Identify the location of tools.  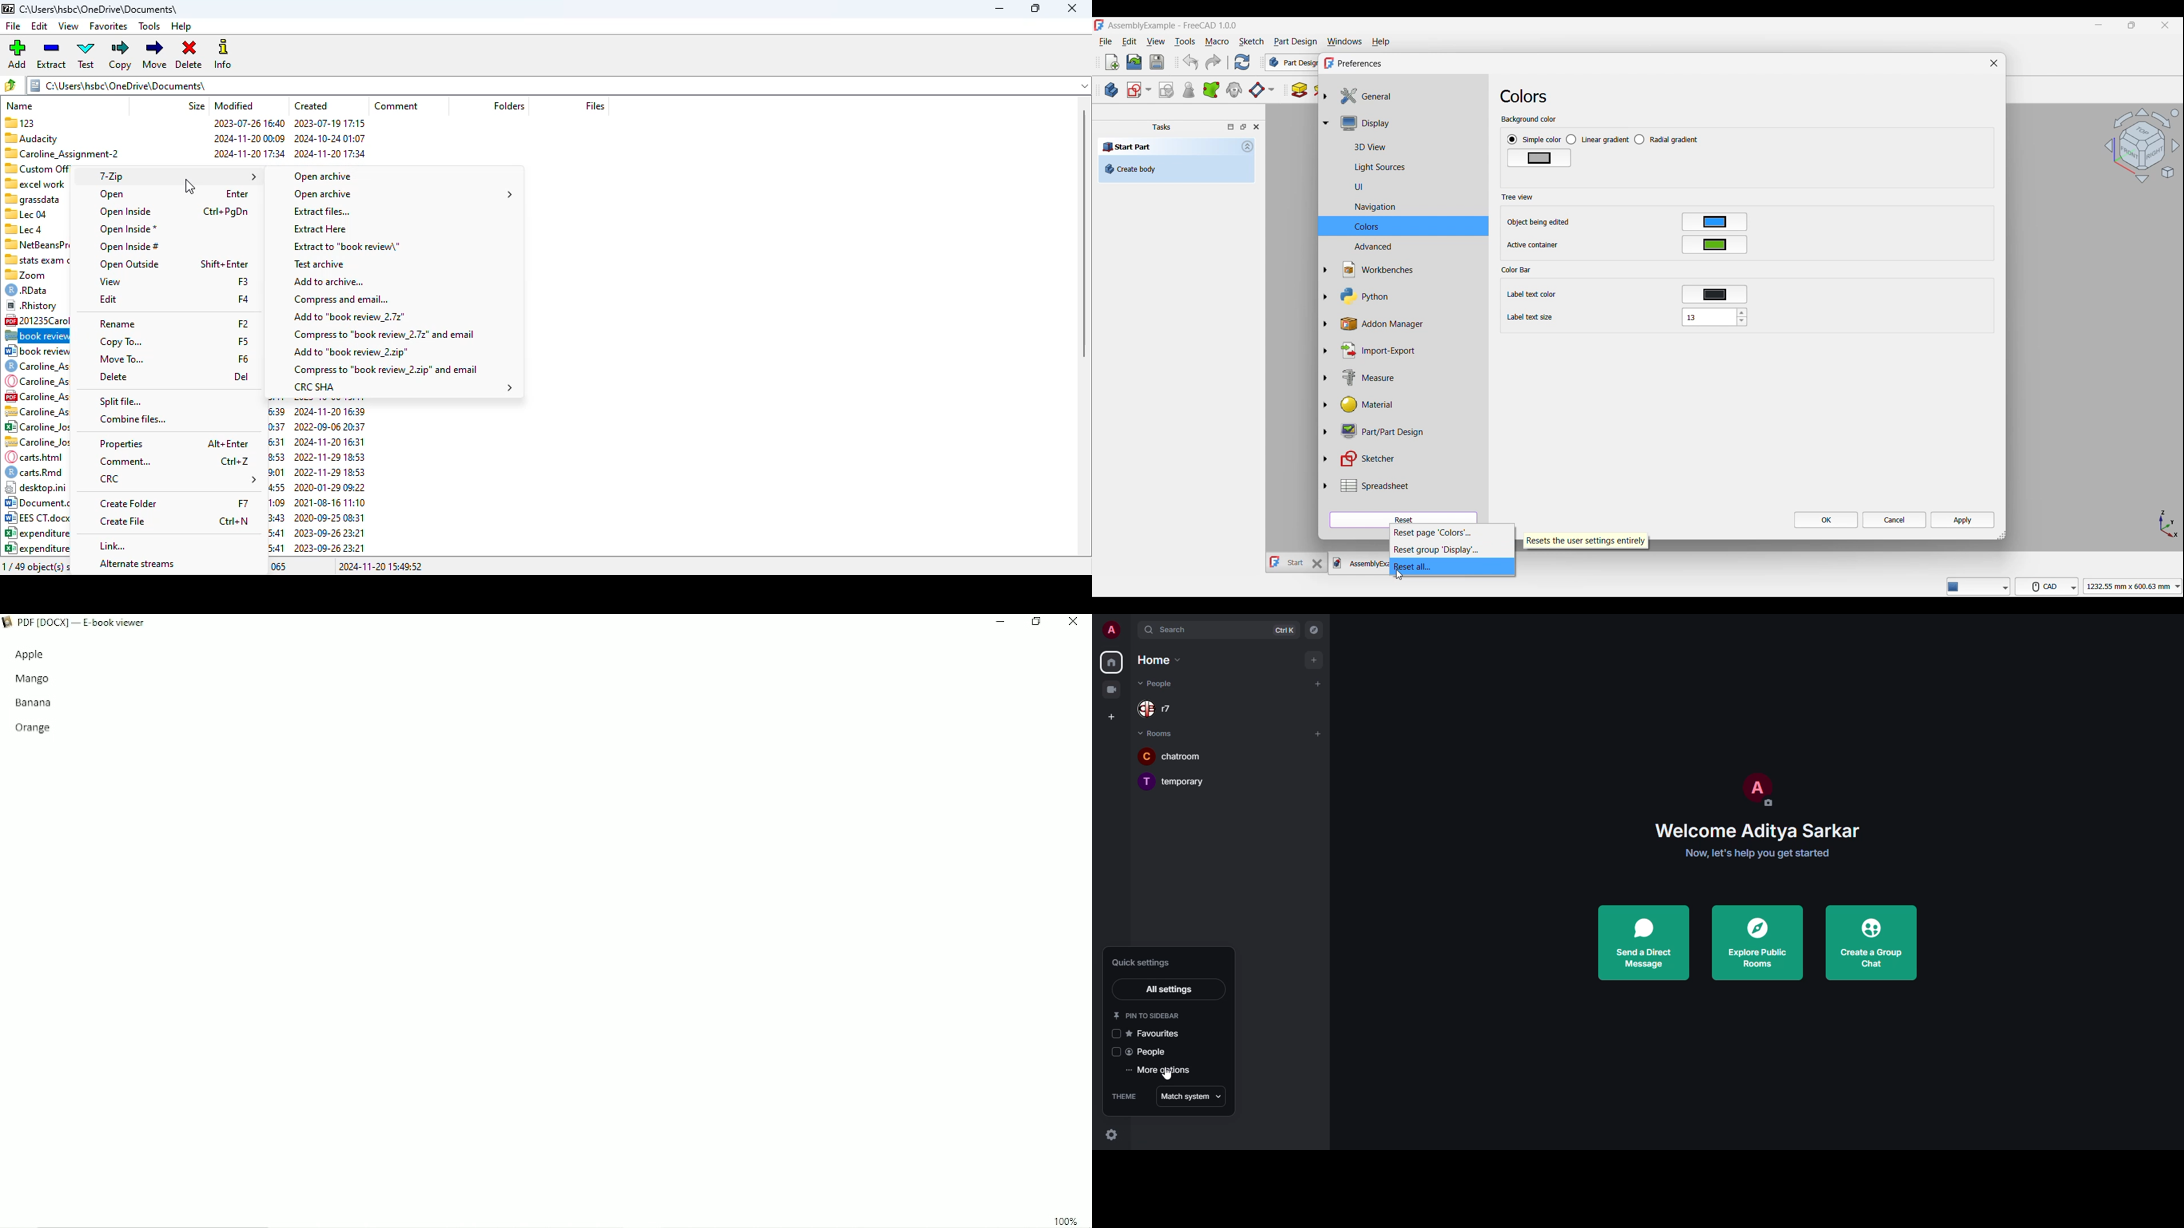
(149, 26).